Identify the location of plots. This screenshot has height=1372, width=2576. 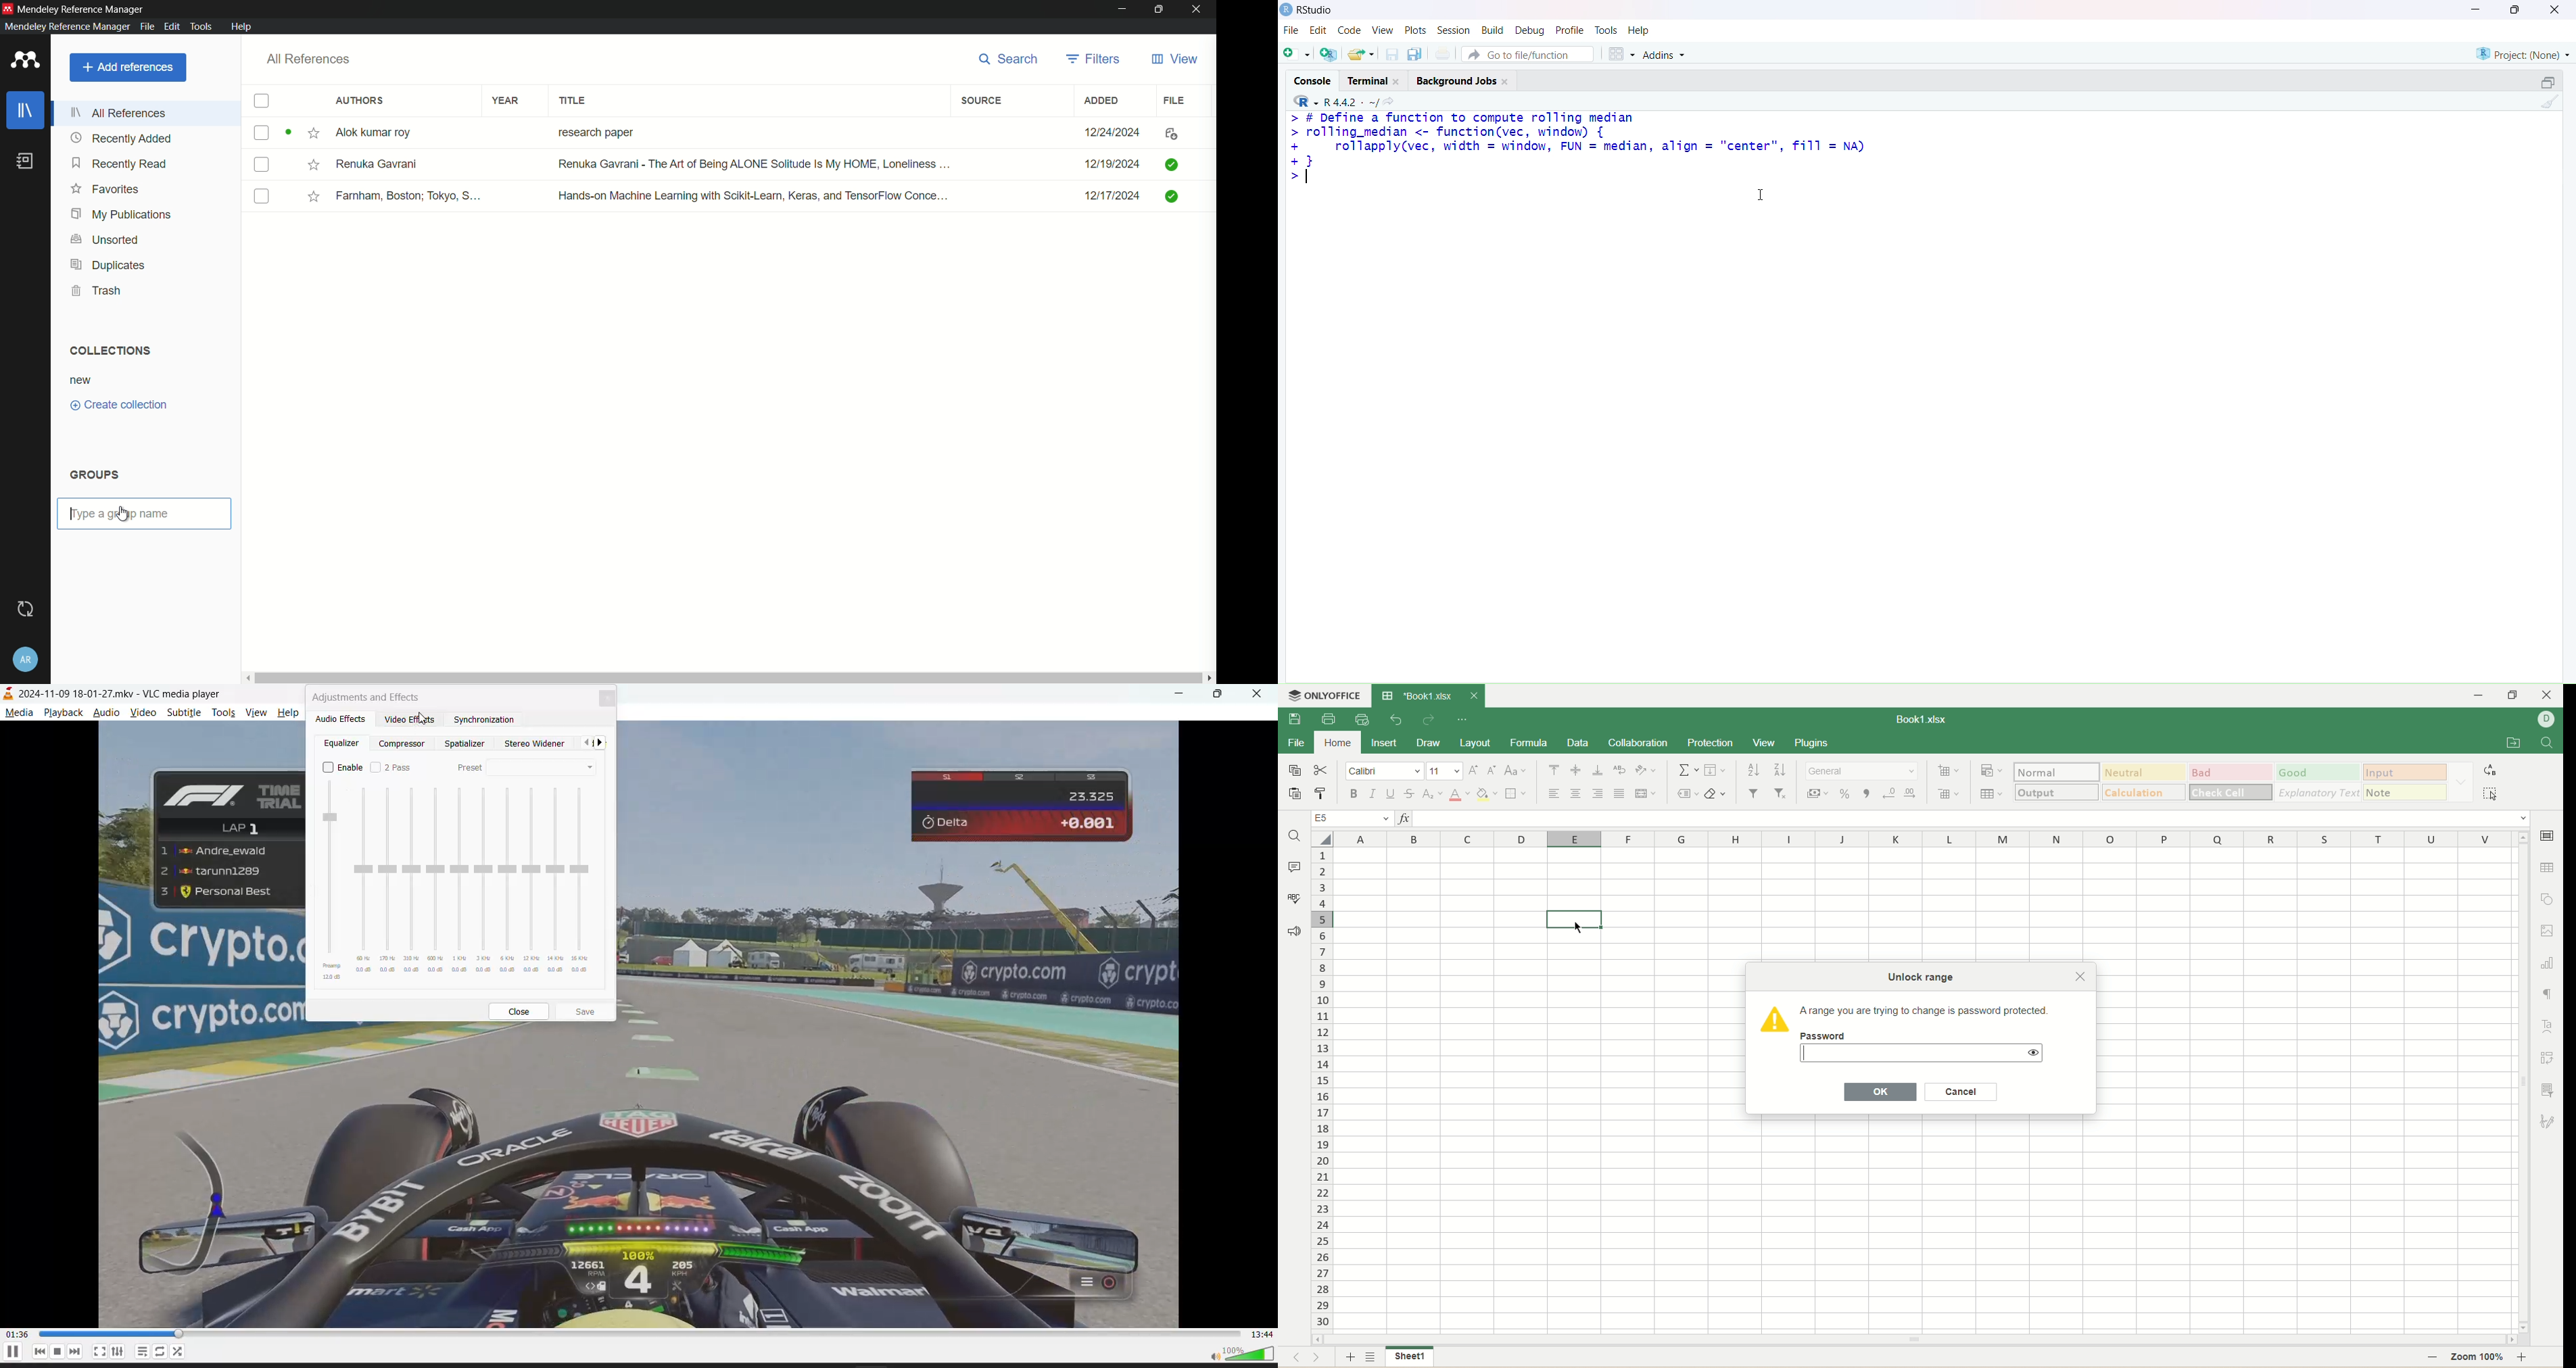
(1417, 30).